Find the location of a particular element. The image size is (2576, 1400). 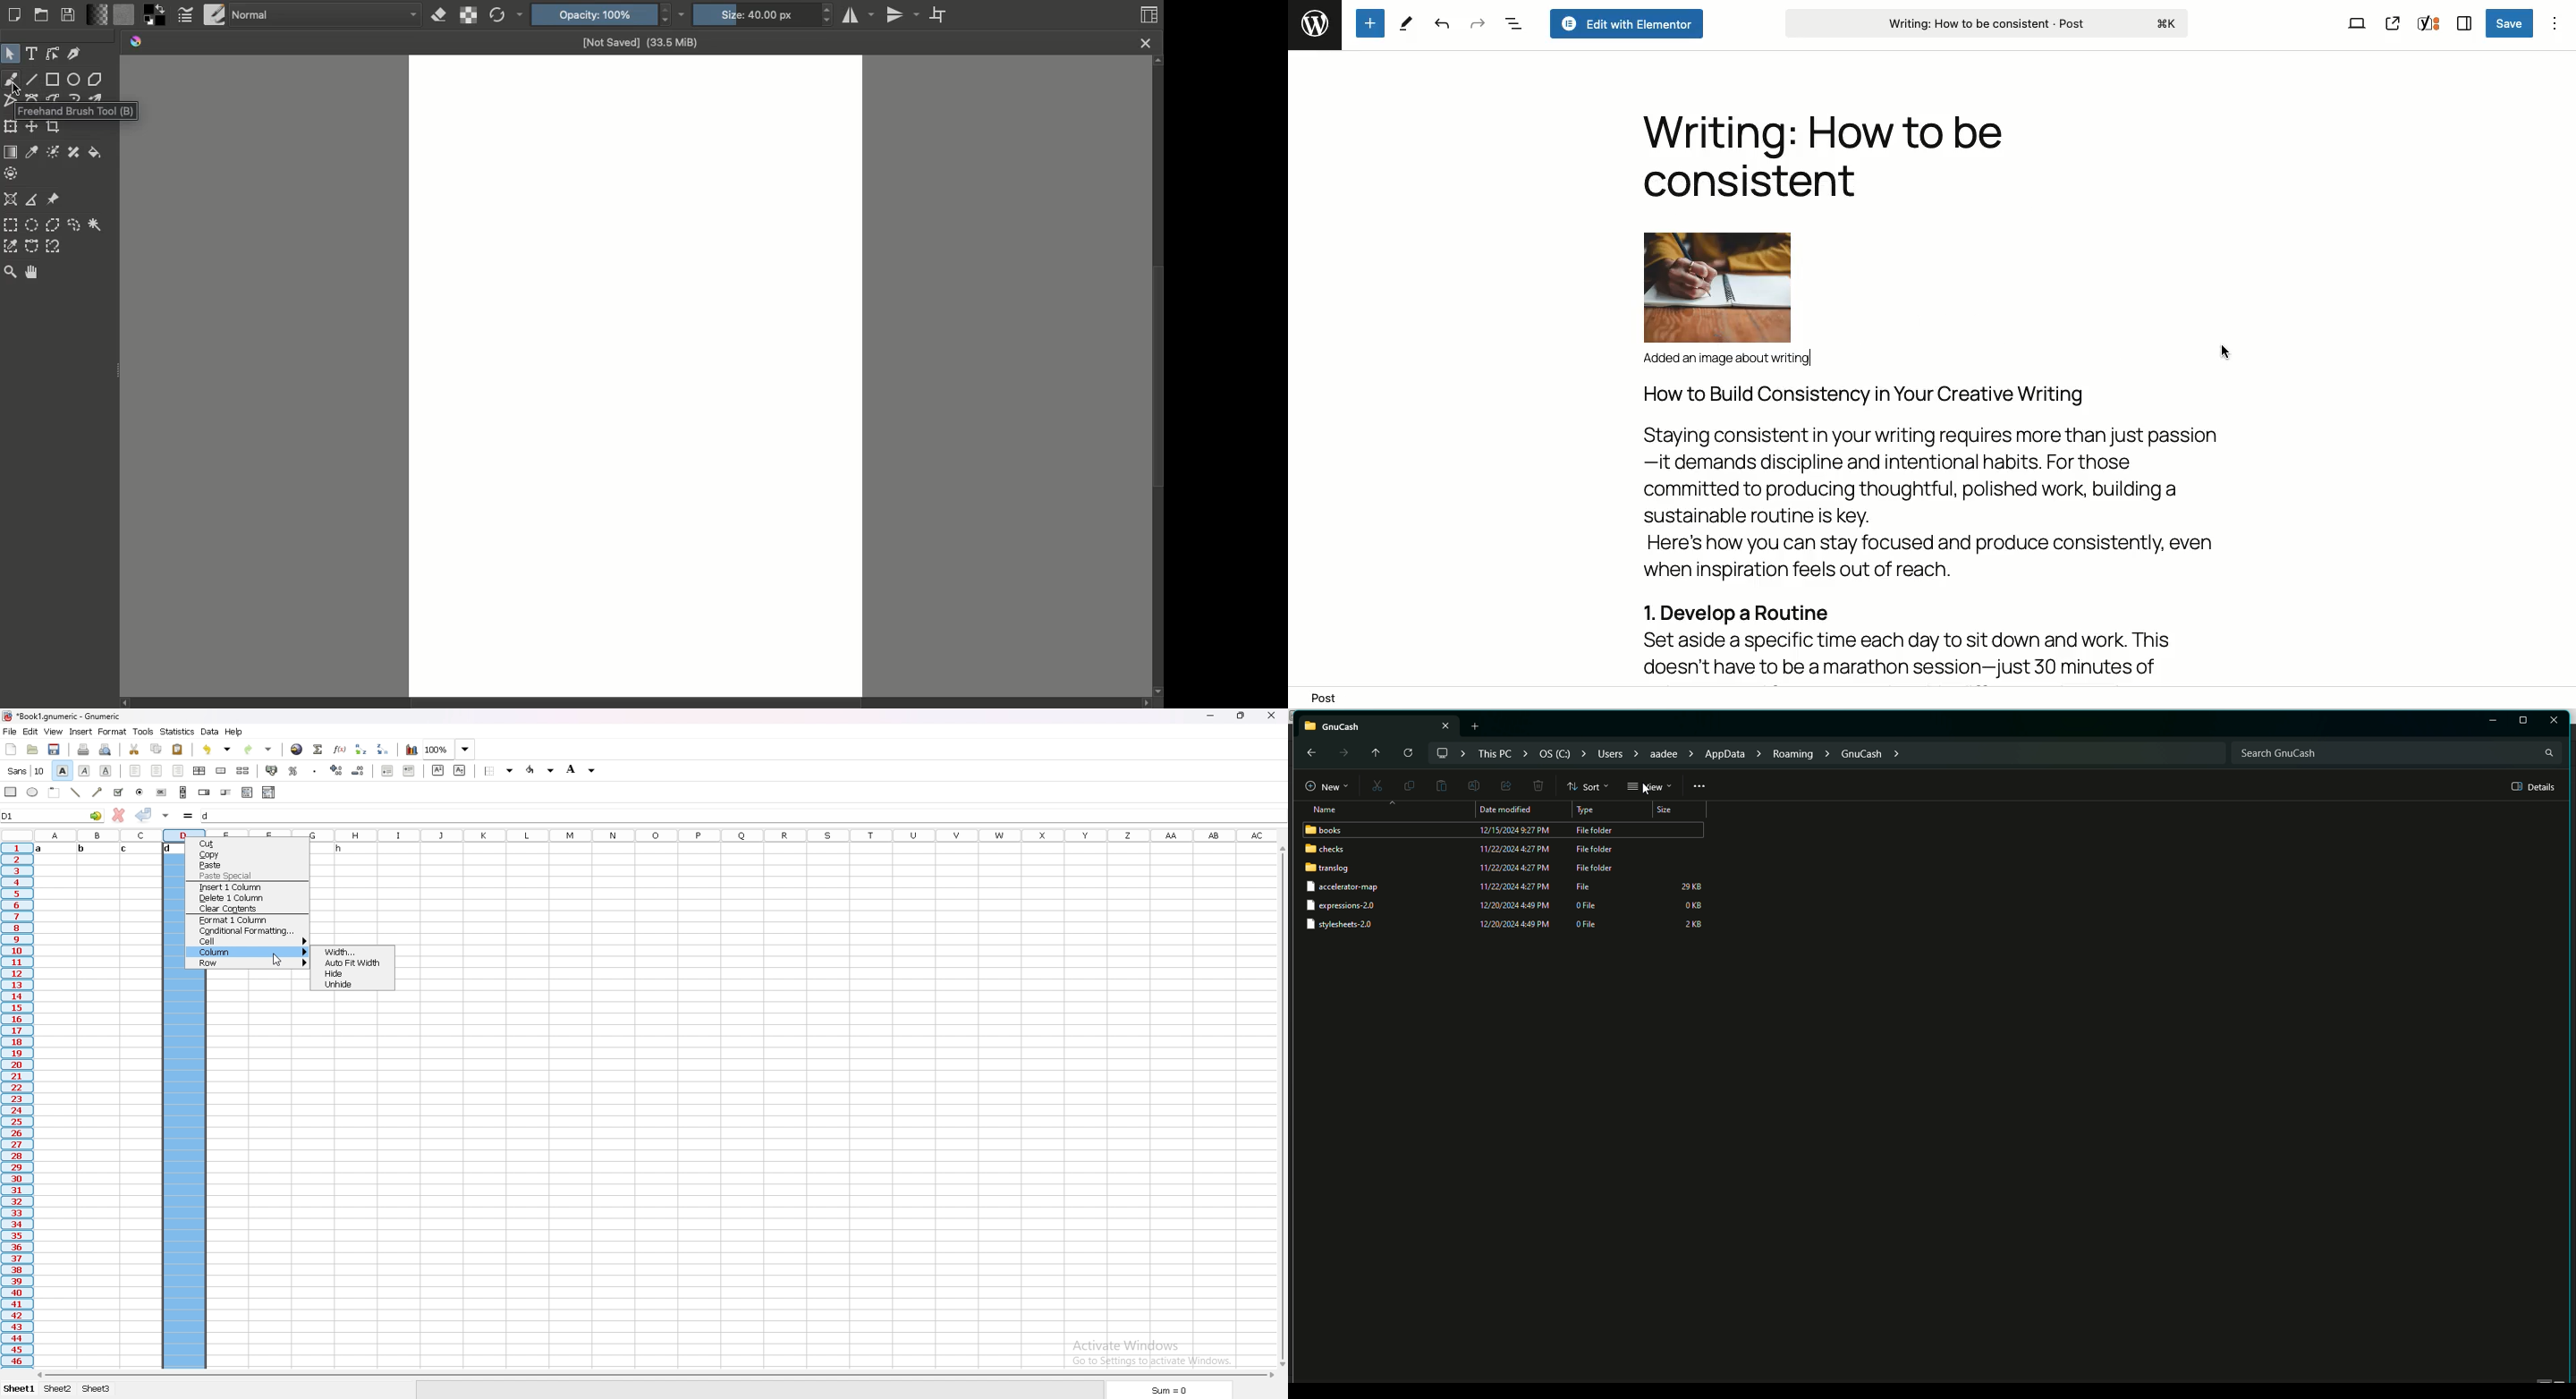

file is located at coordinates (10, 731).